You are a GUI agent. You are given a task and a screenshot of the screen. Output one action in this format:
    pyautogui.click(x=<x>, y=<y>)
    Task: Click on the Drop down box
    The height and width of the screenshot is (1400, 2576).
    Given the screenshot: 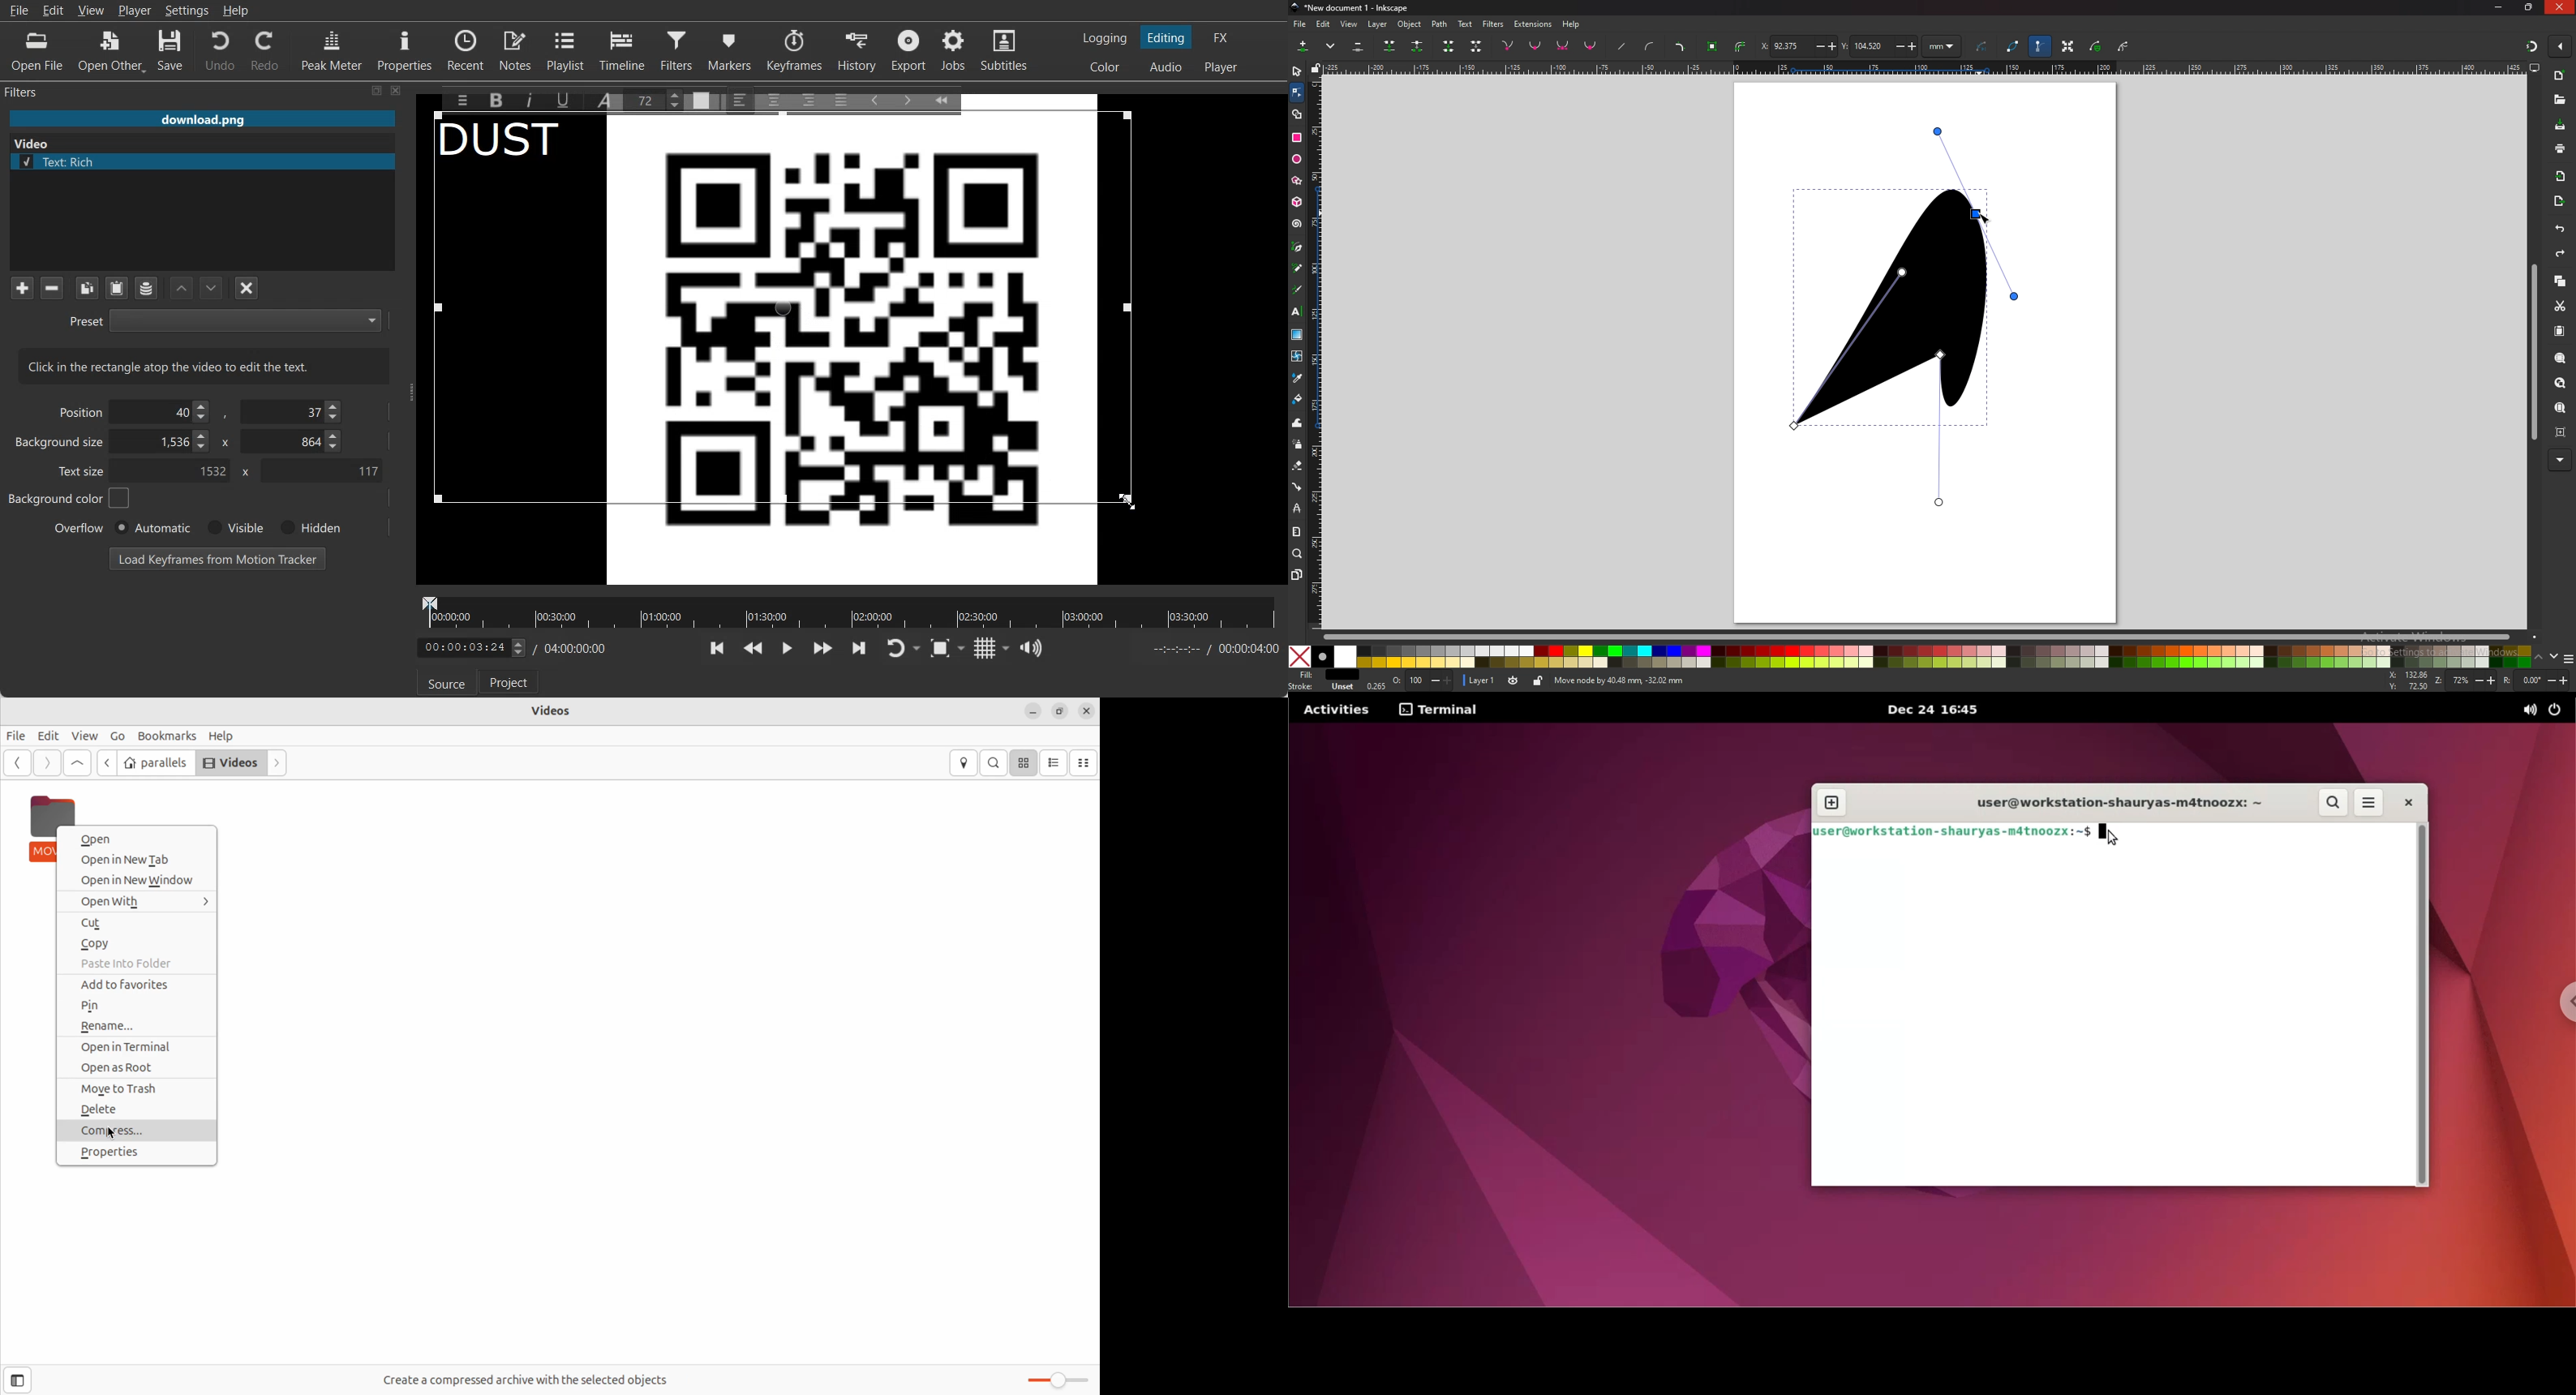 What is the action you would take?
    pyautogui.click(x=1007, y=648)
    